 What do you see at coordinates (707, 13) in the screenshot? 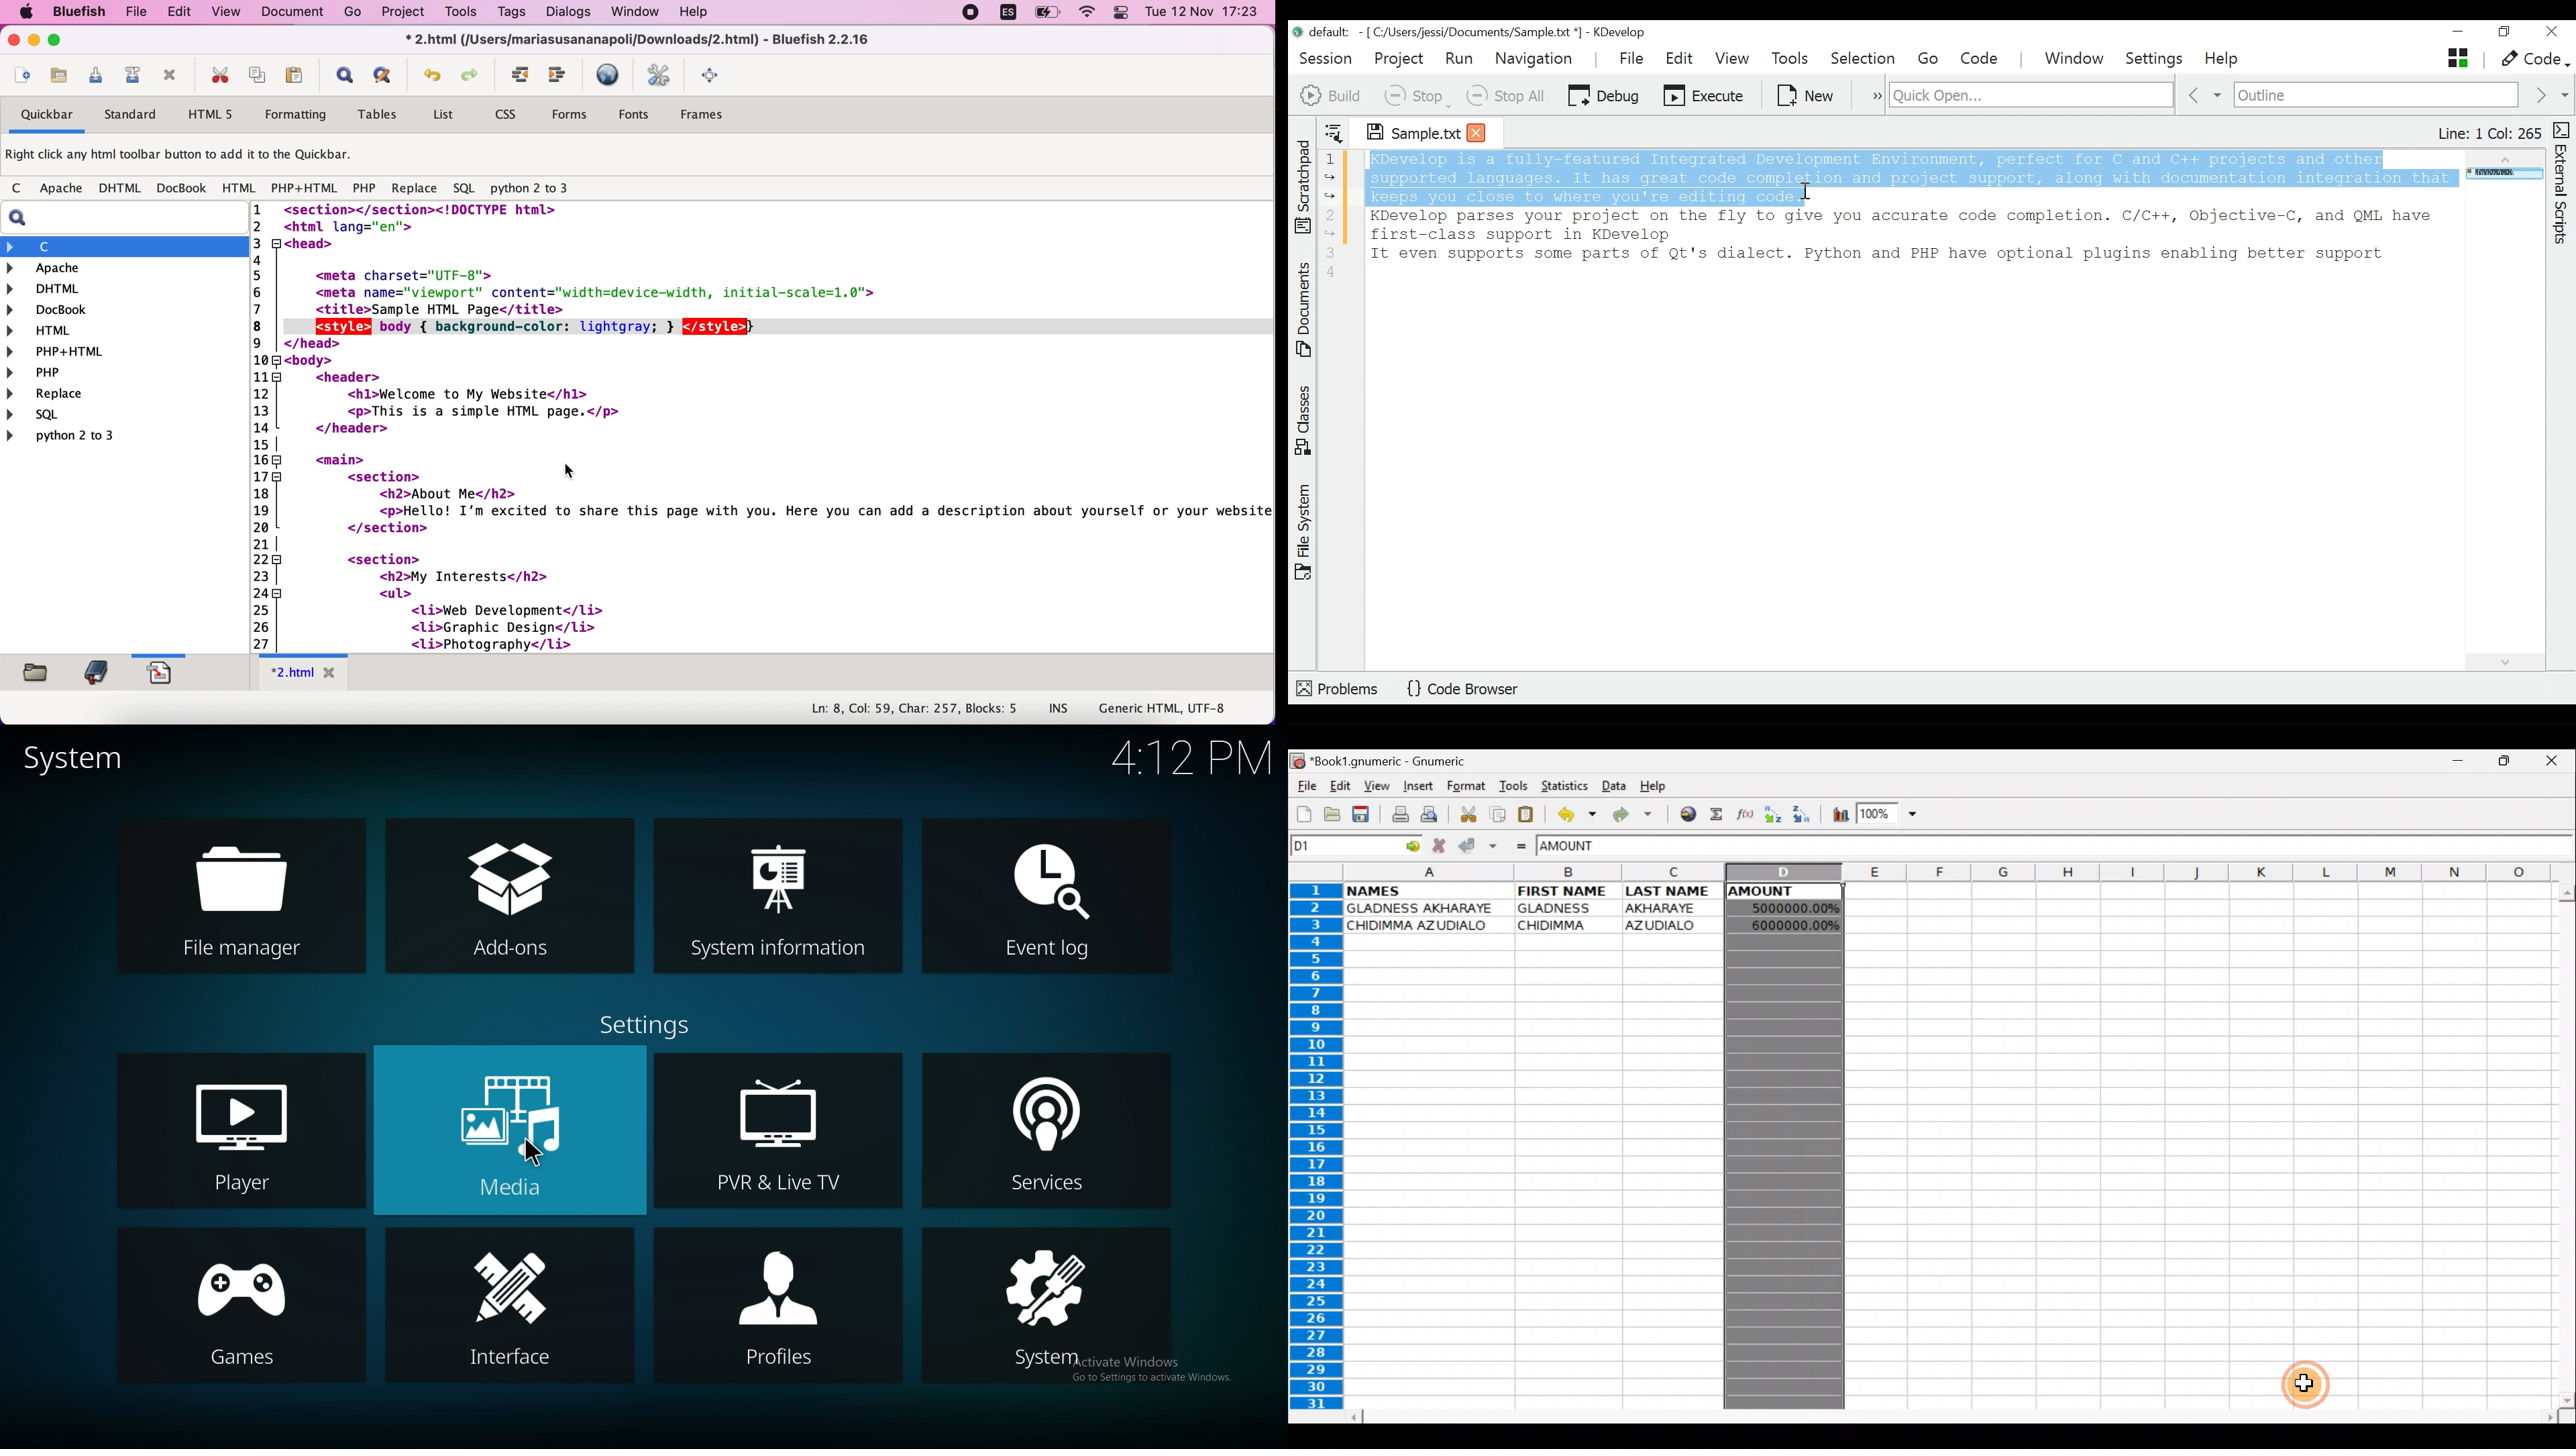
I see `help` at bounding box center [707, 13].